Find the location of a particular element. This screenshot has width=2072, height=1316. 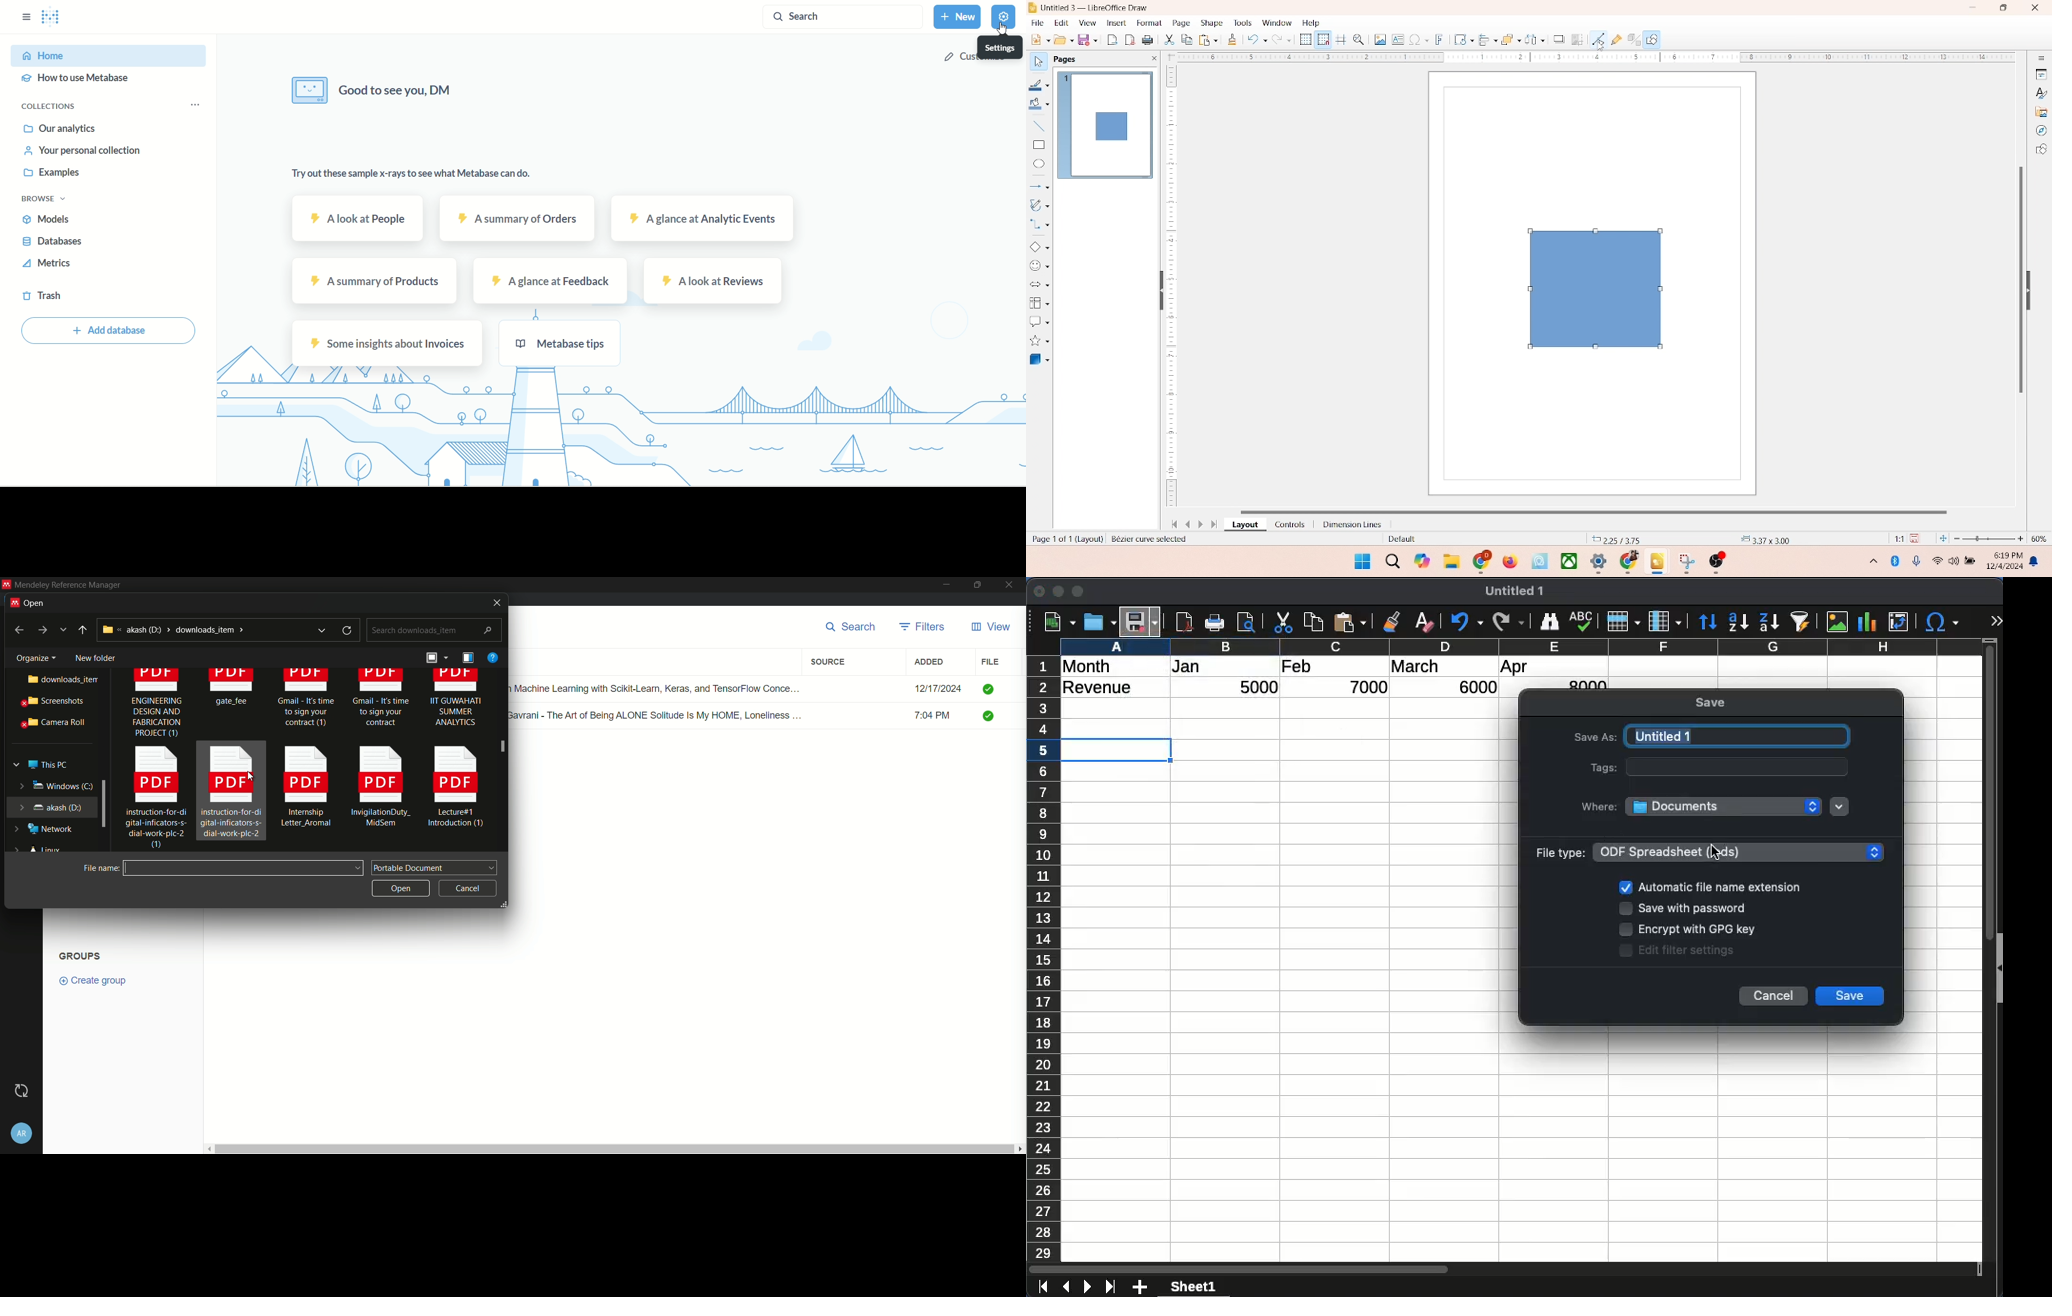

automatic file name extension is located at coordinates (1720, 887).